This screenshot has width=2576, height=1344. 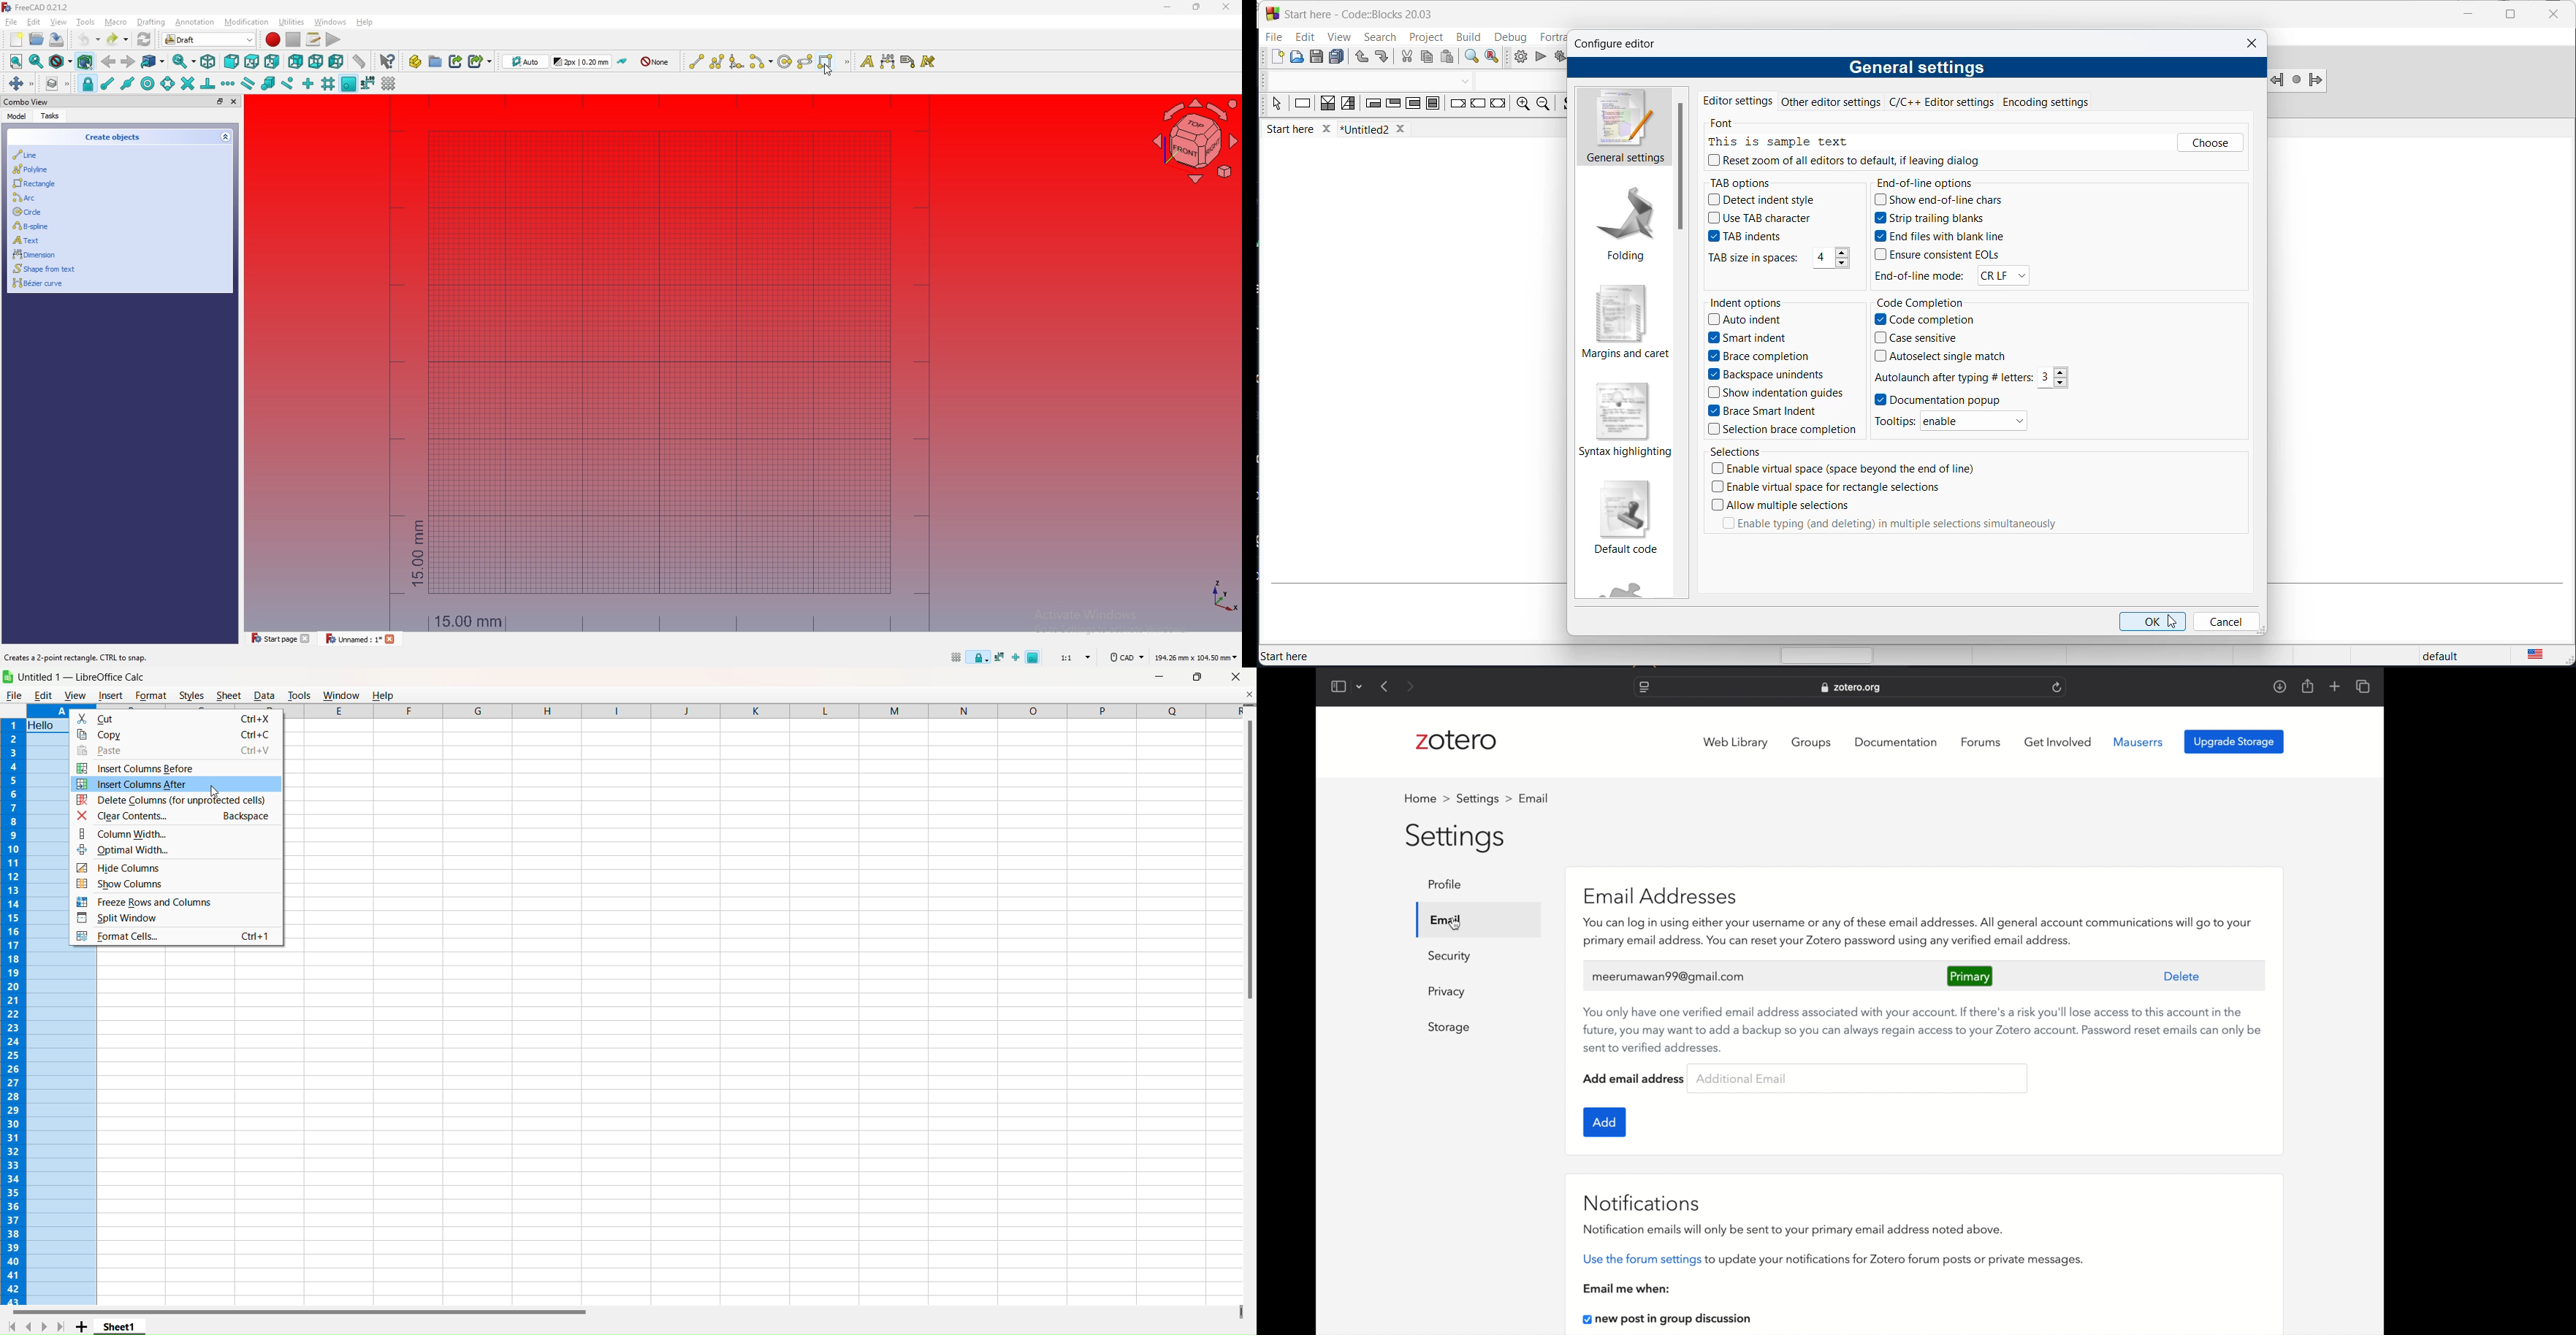 I want to click on cursor, so click(x=2175, y=622).